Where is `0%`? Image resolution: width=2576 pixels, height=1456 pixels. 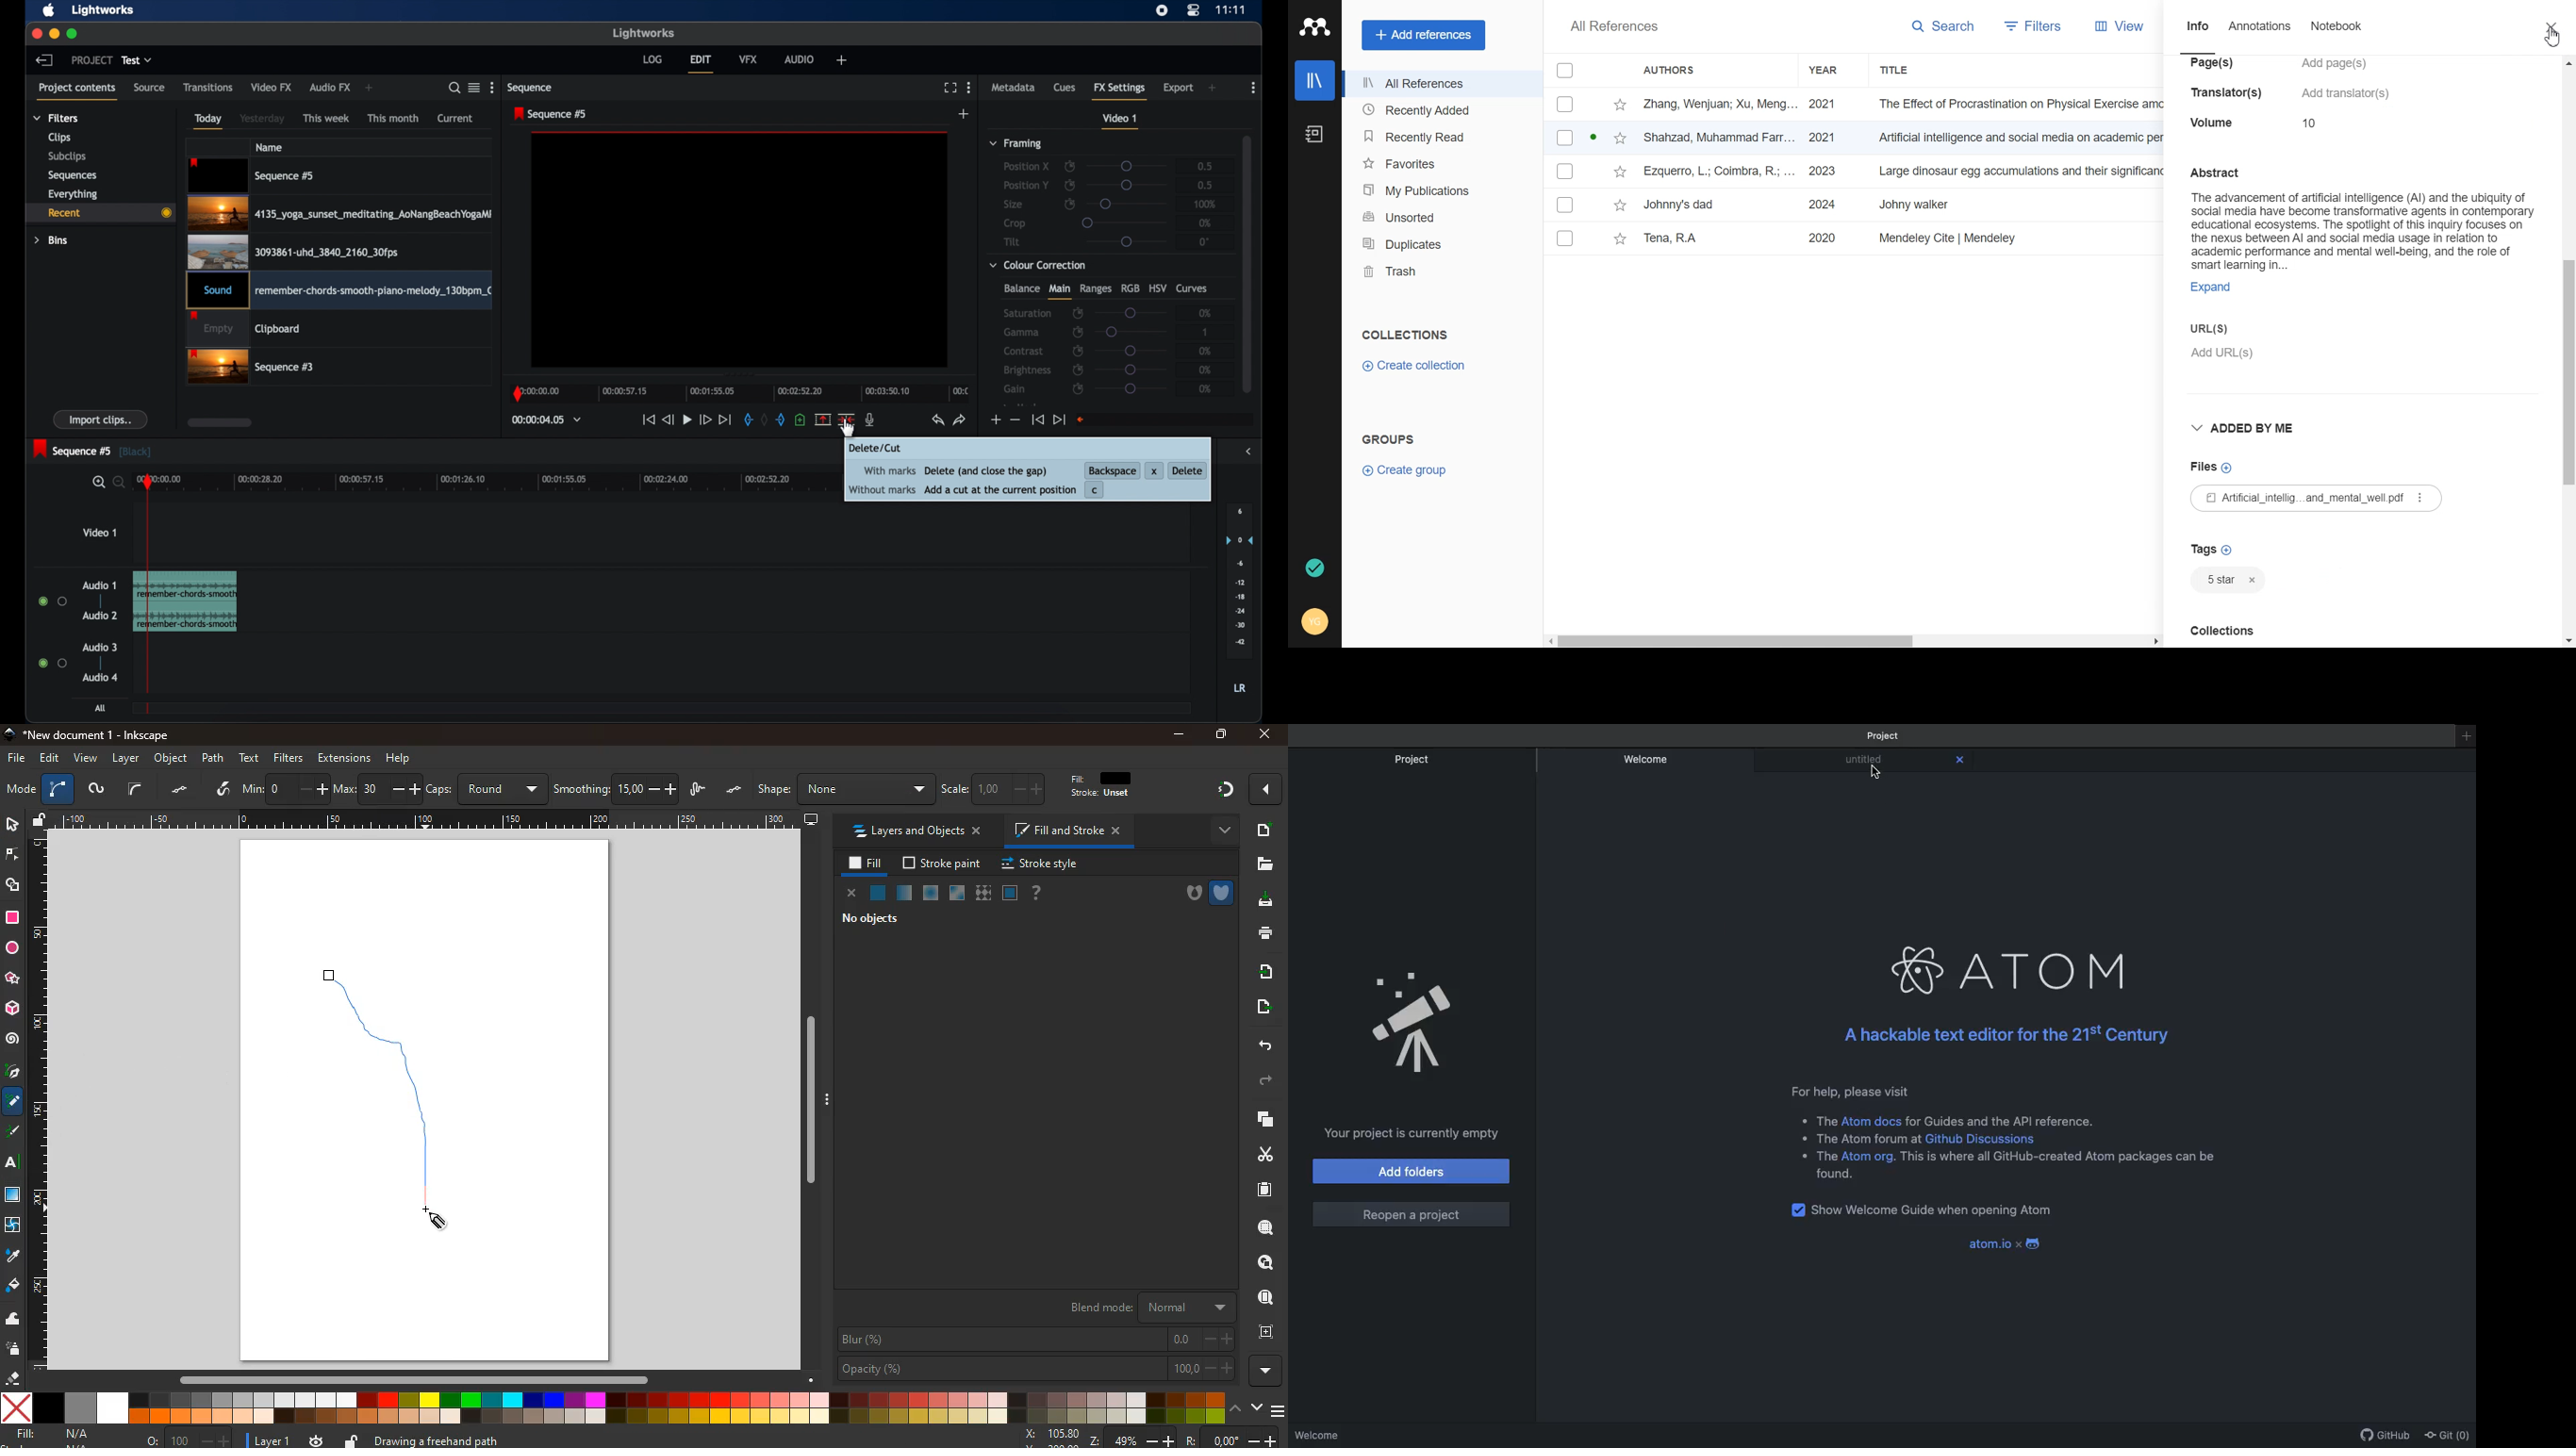 0% is located at coordinates (1207, 369).